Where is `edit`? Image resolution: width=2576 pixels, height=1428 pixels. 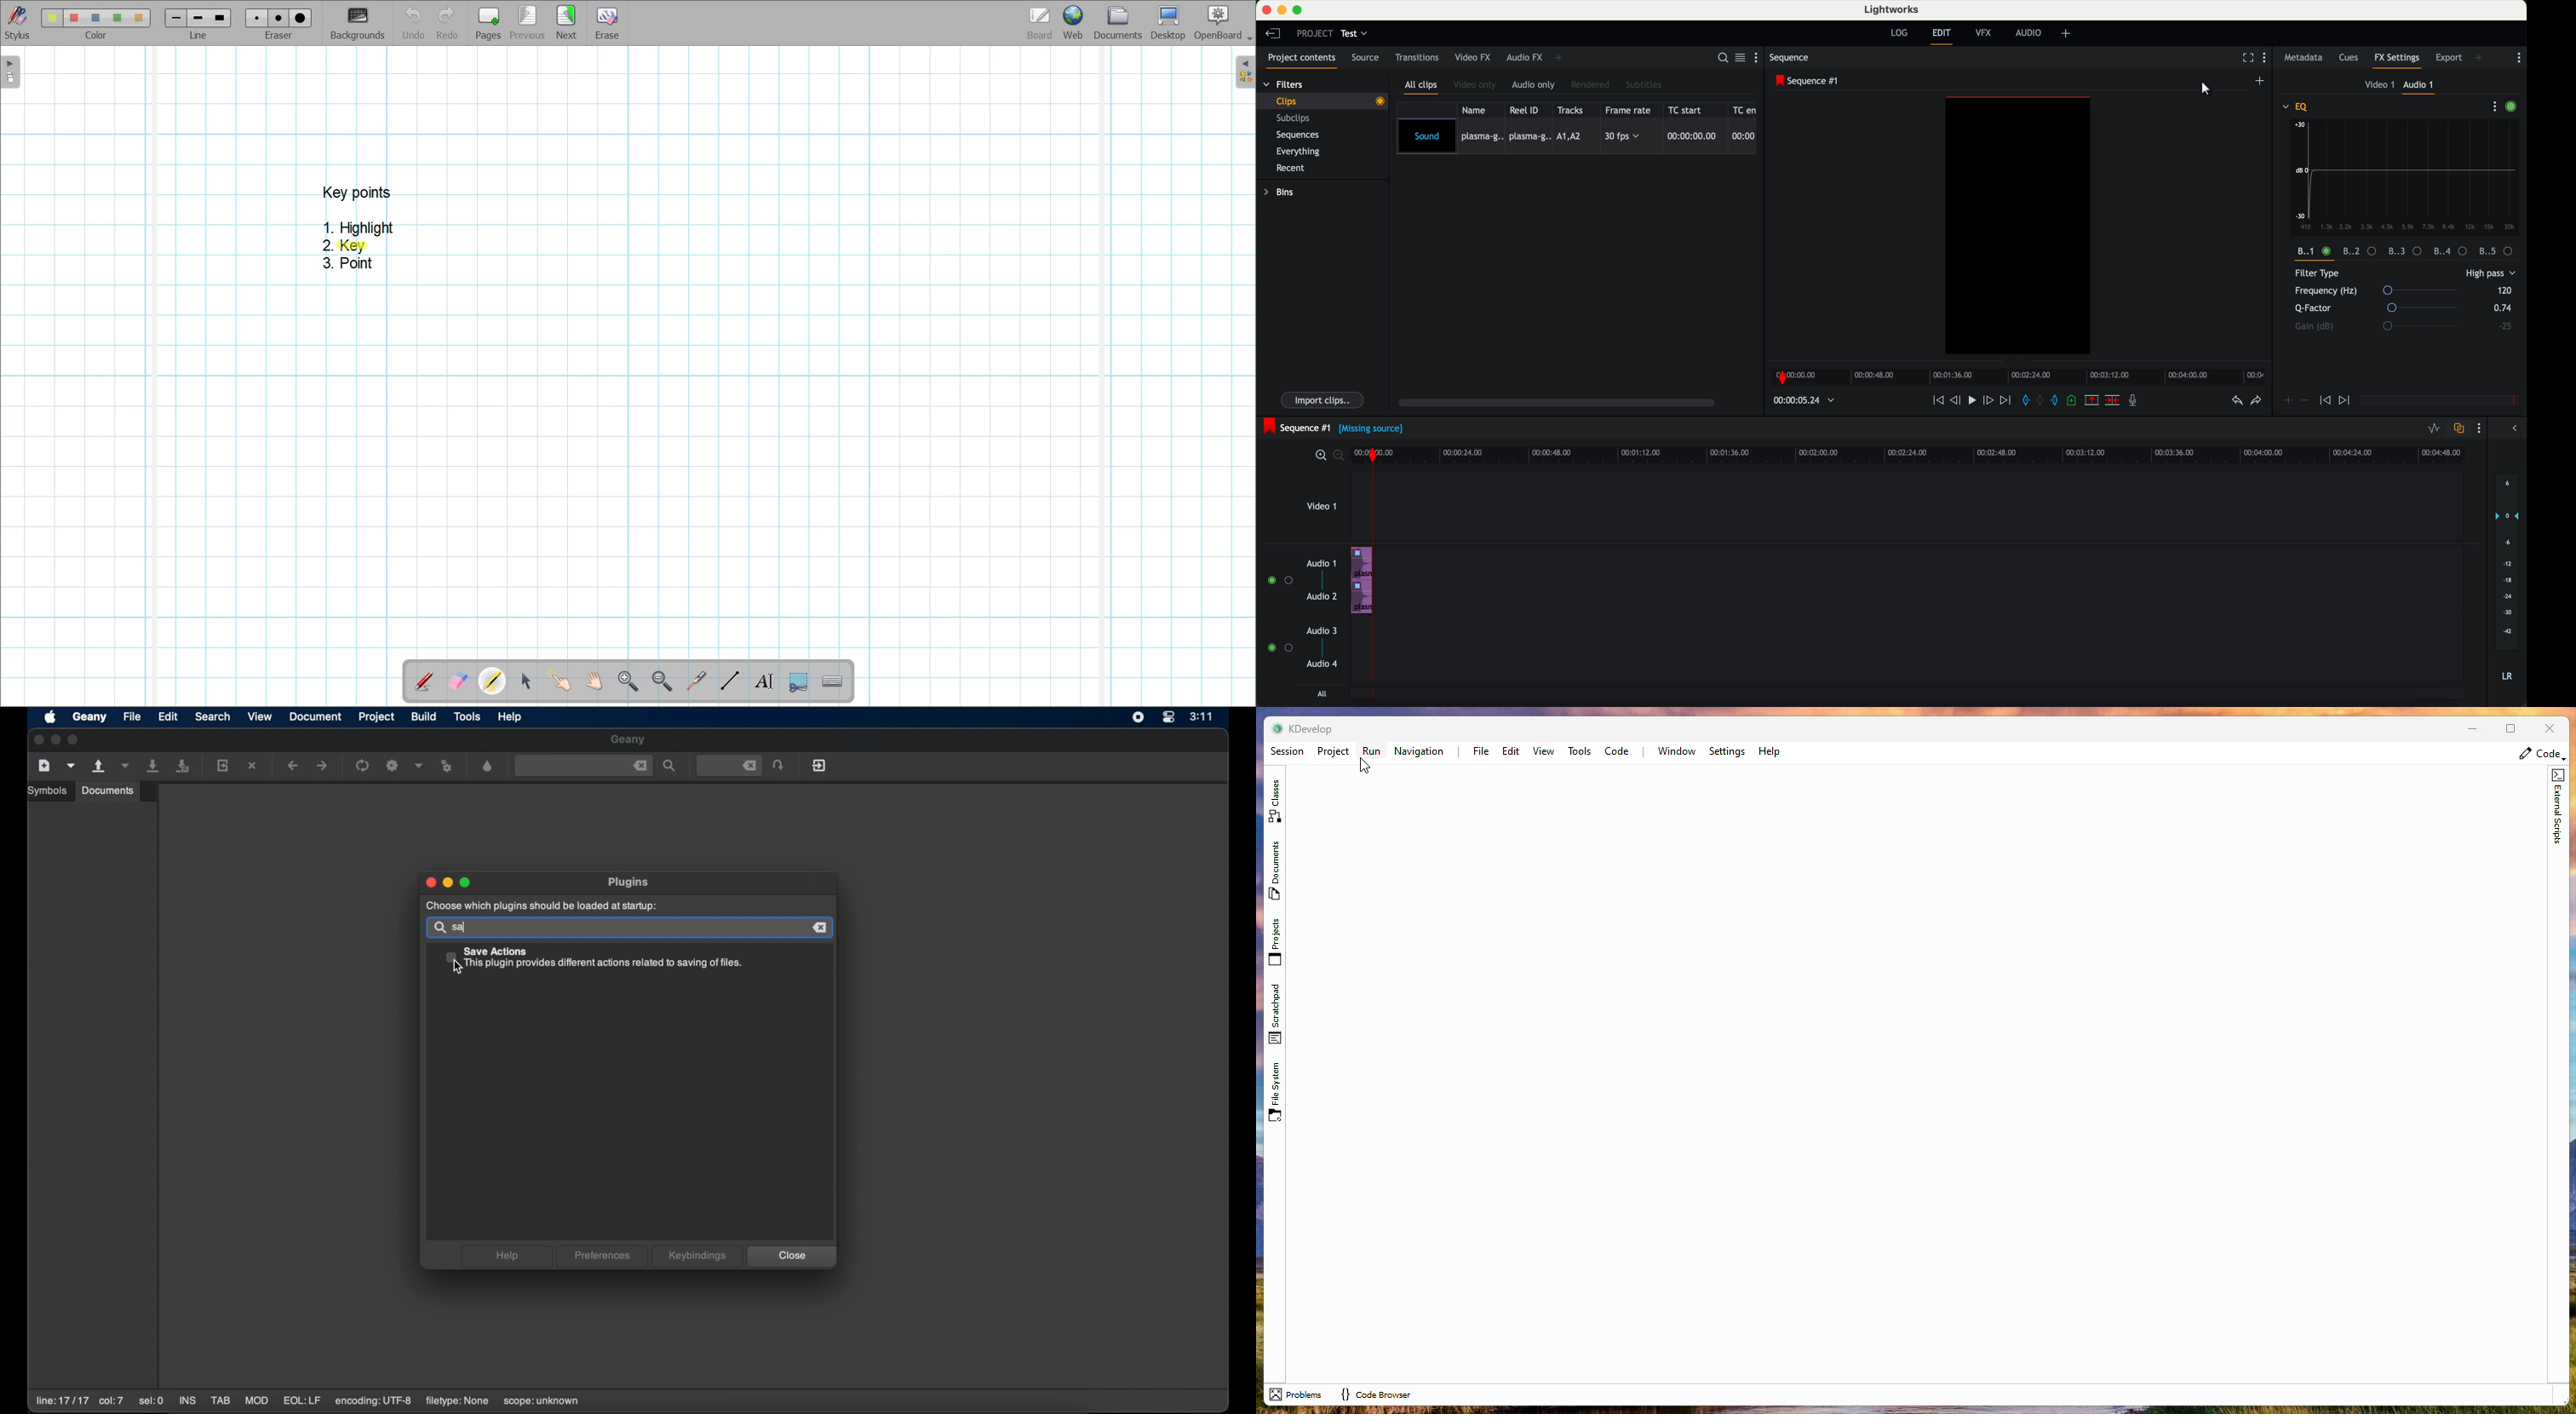
edit is located at coordinates (168, 716).